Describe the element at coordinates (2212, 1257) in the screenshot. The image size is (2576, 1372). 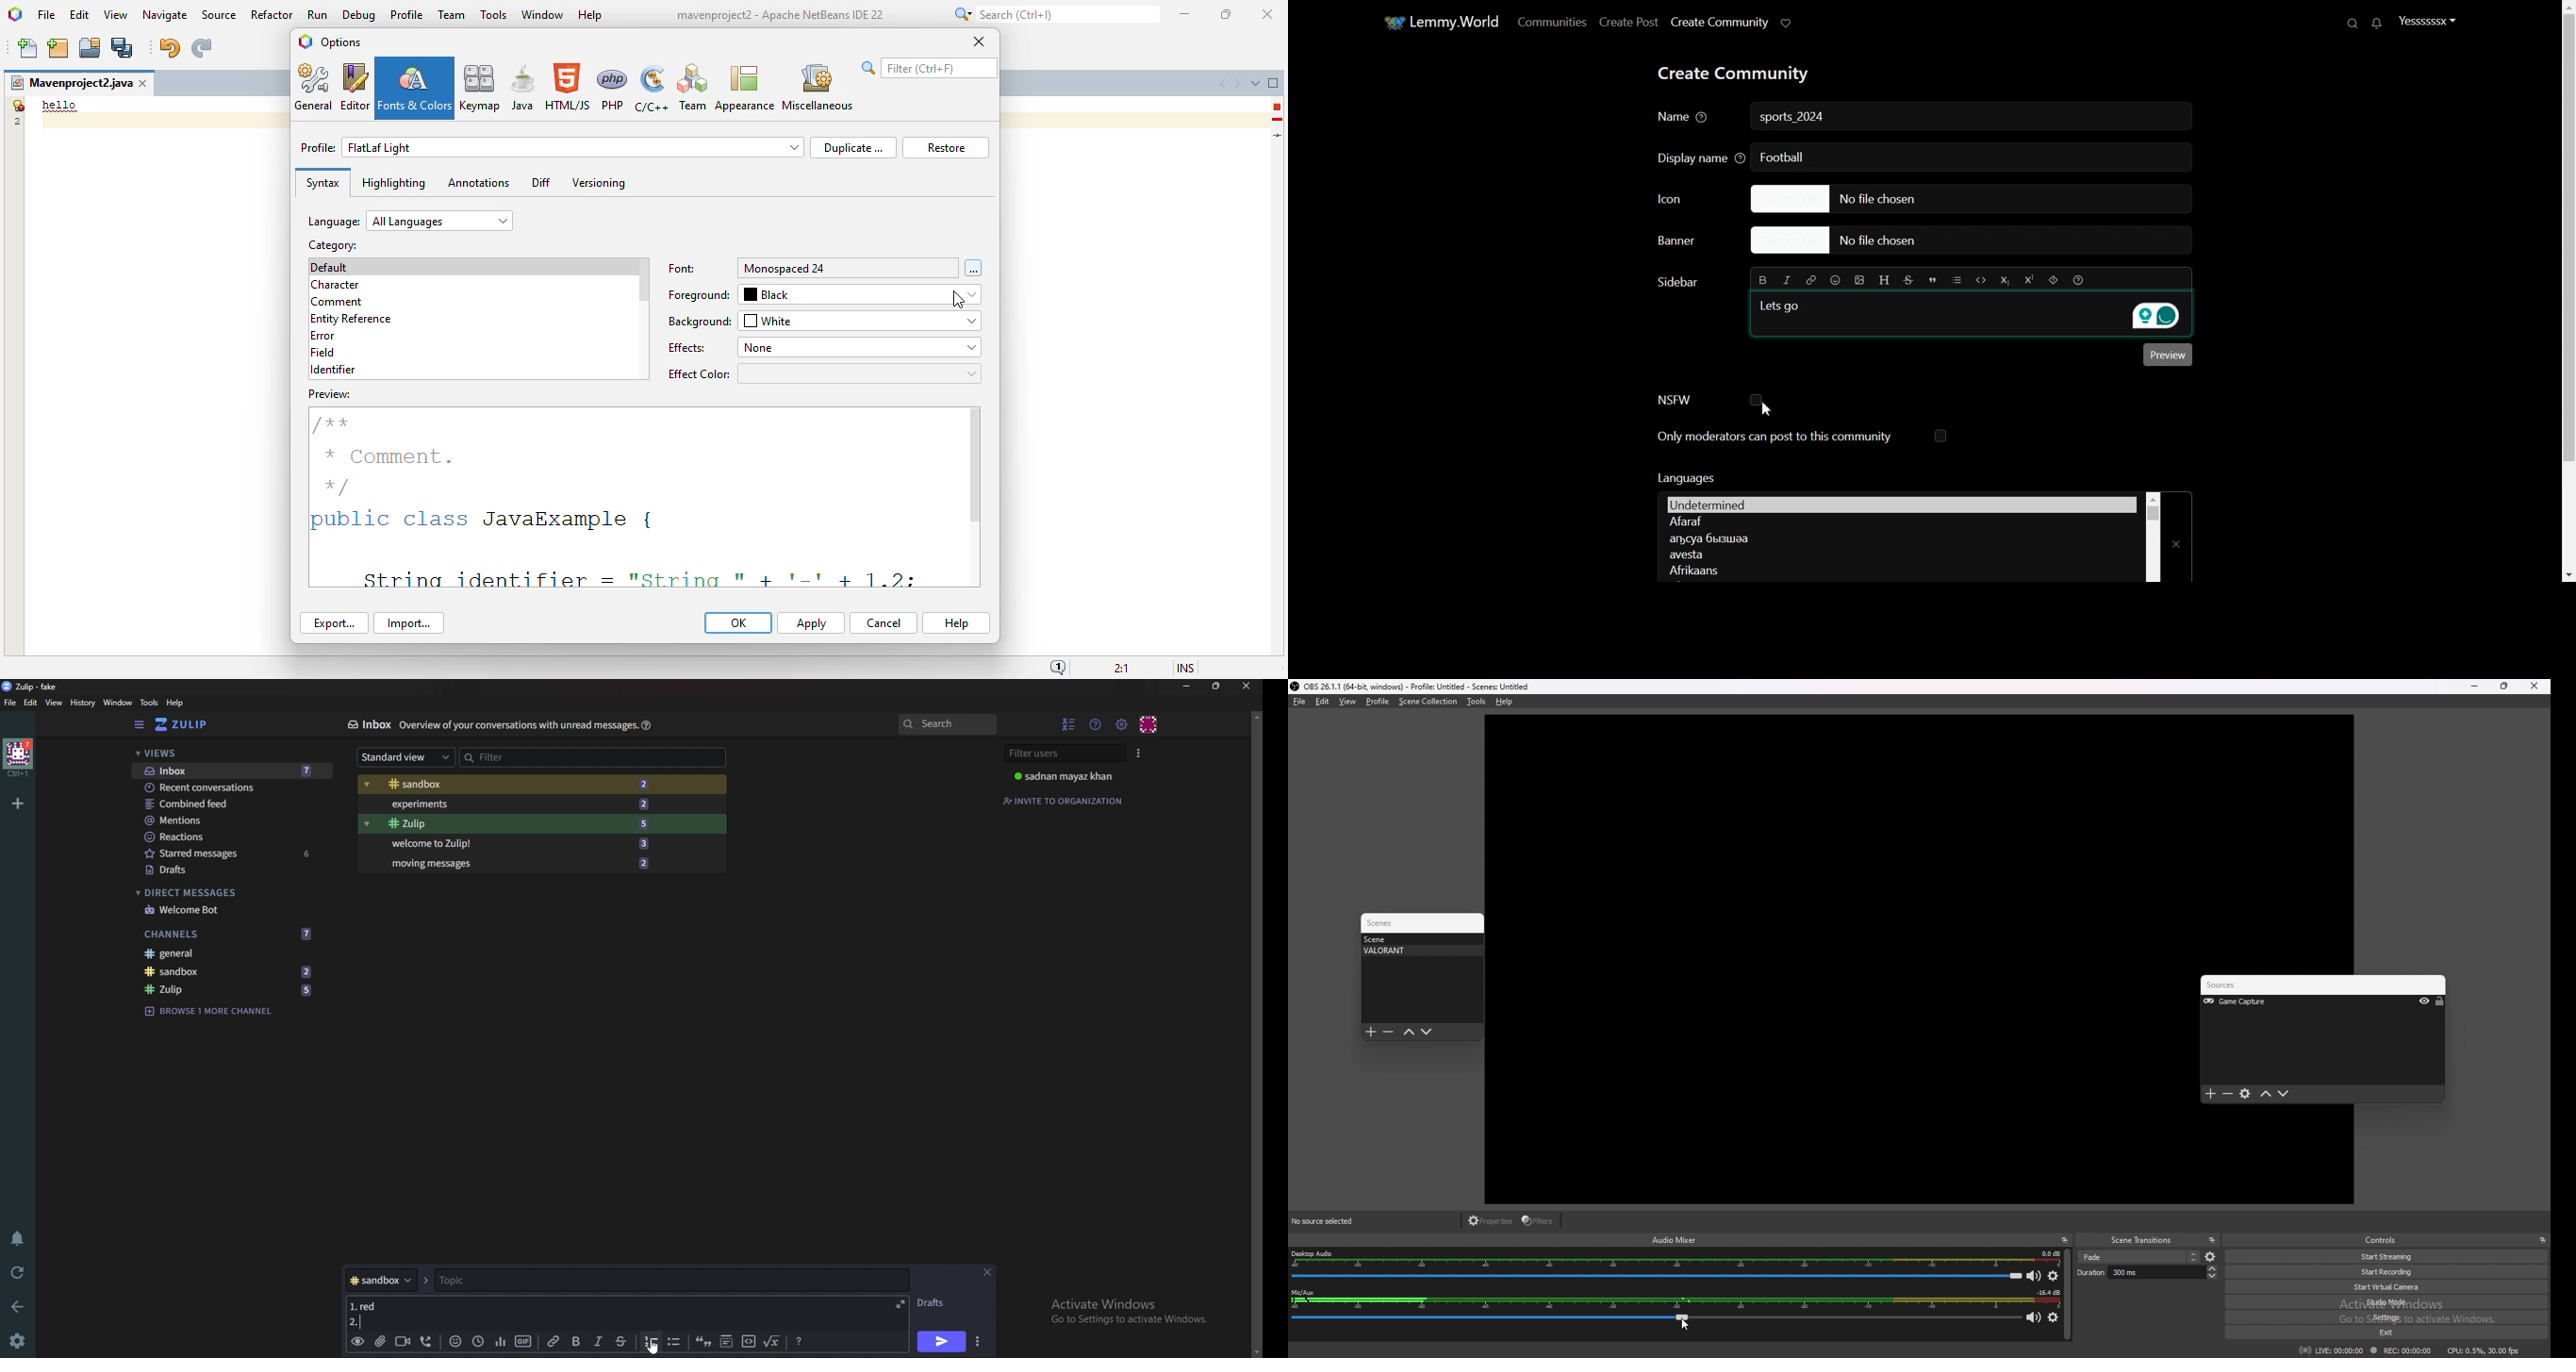
I see `scene settings` at that location.